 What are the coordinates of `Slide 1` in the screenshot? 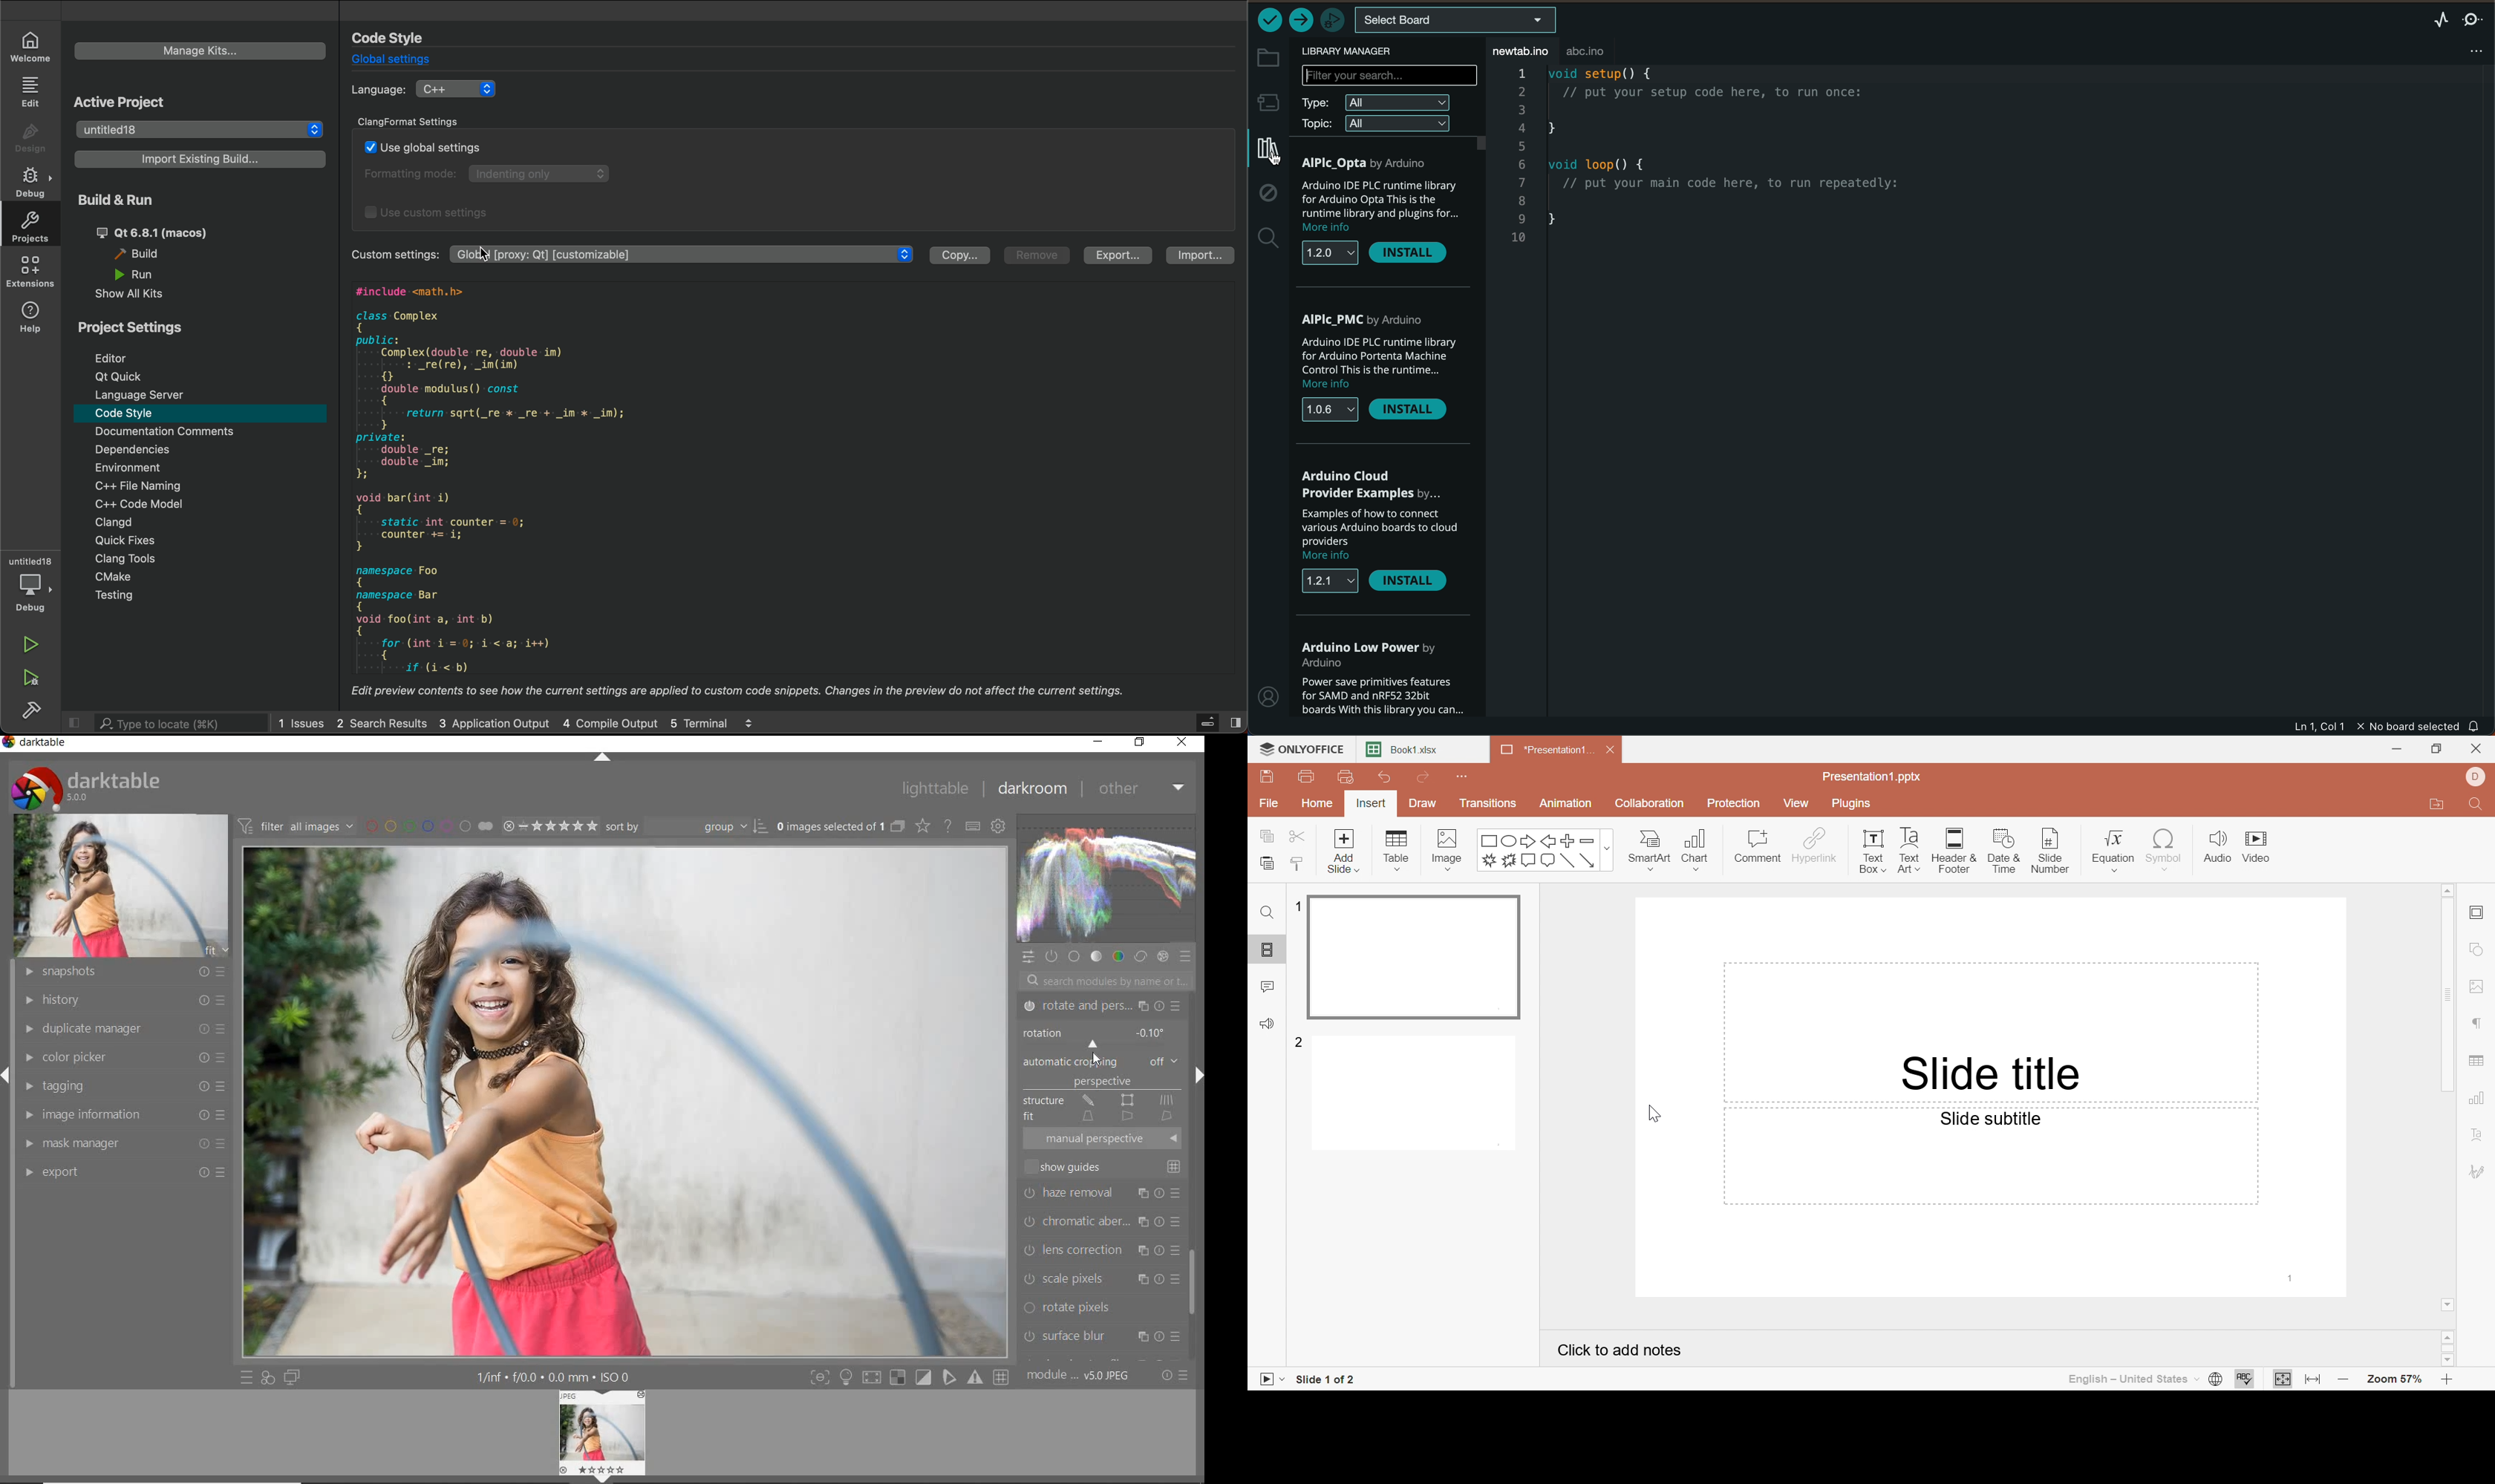 It's located at (1416, 958).